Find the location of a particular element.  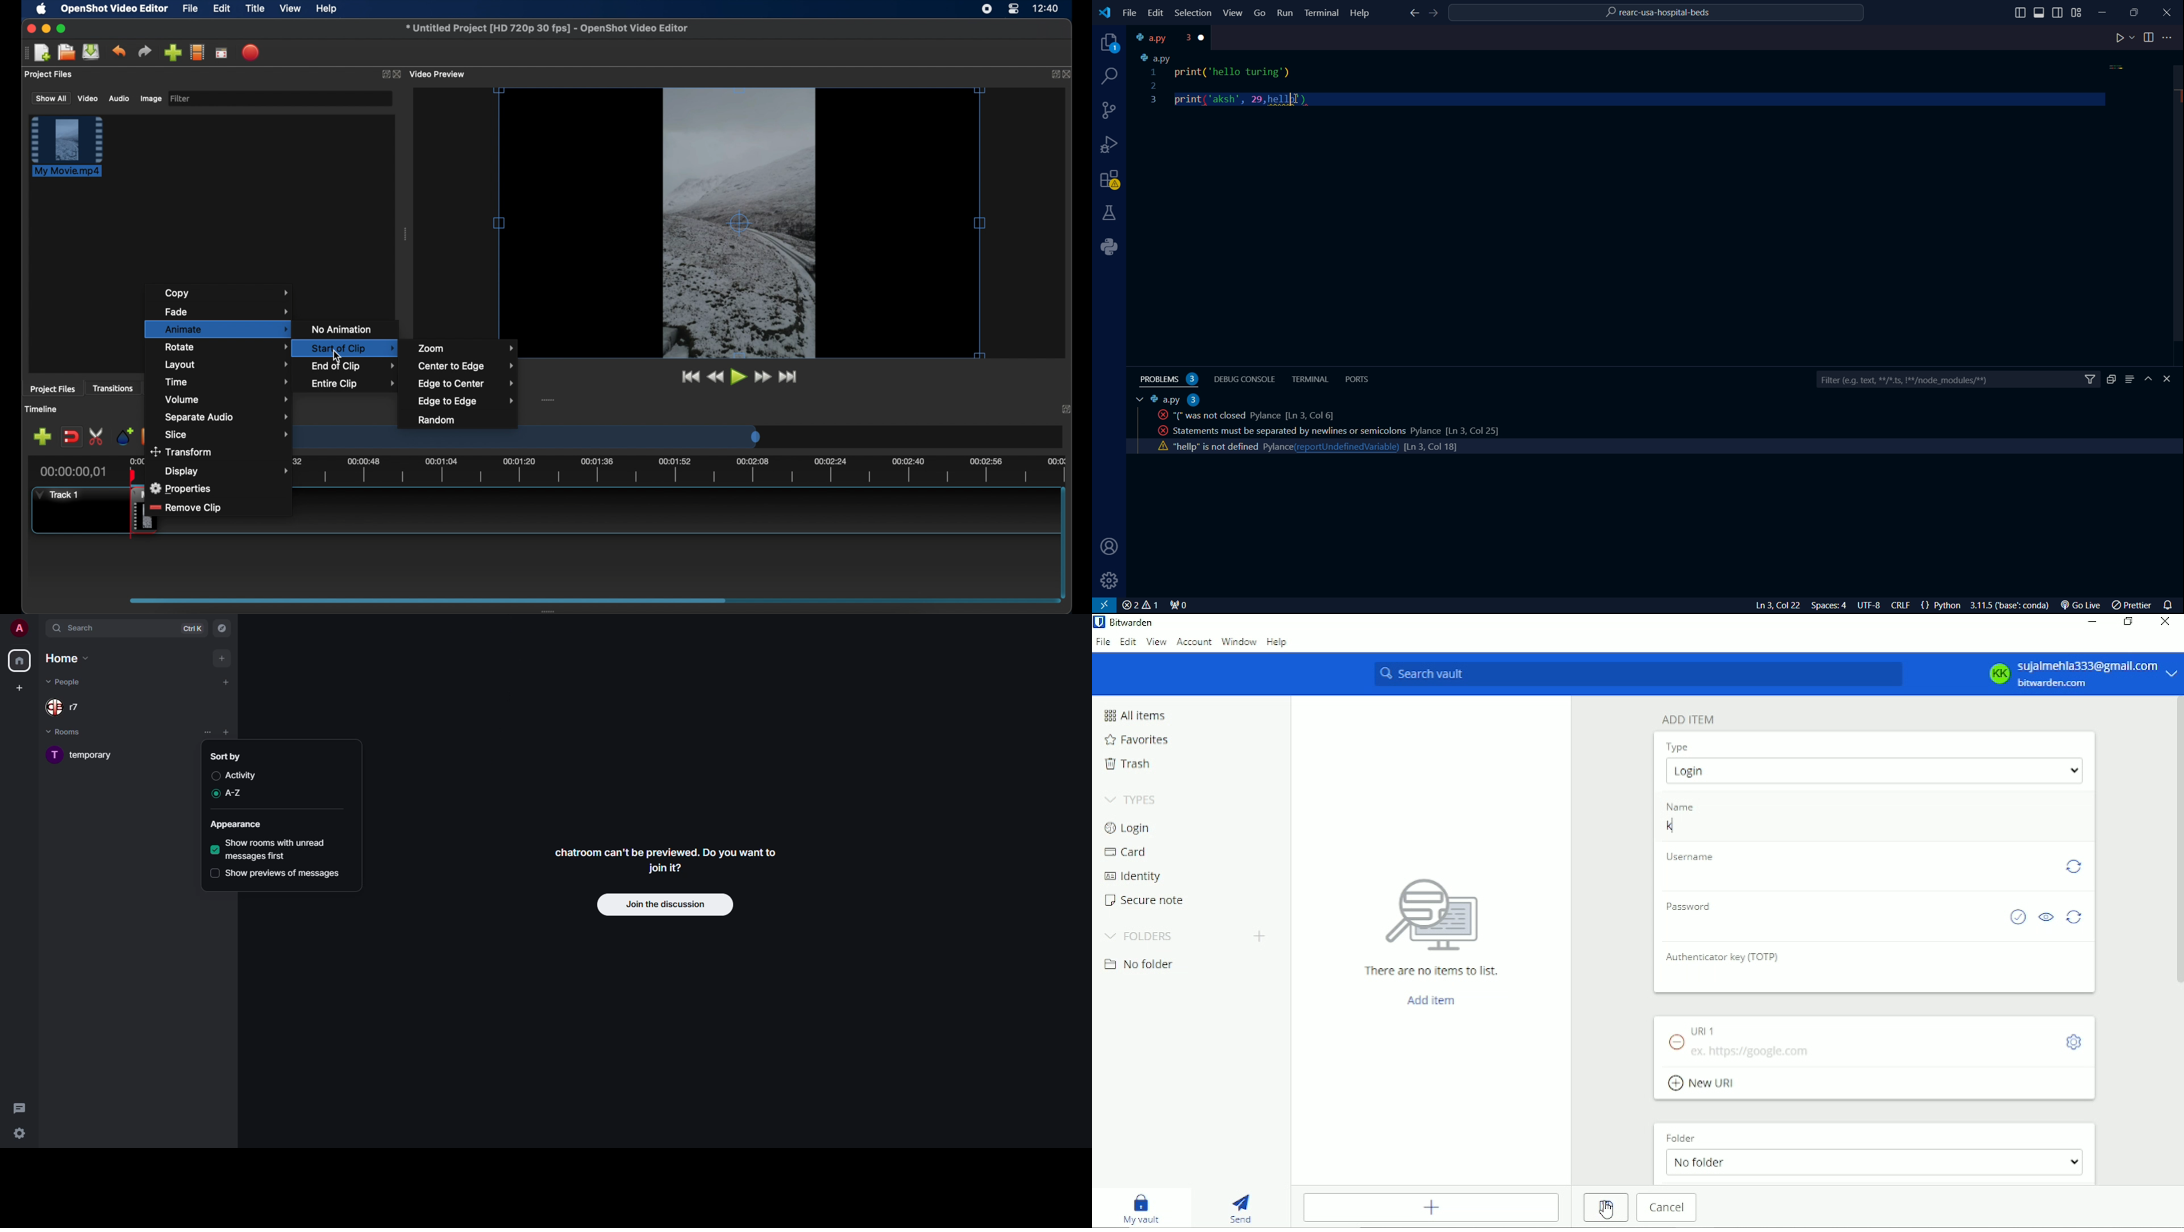

people is located at coordinates (68, 706).